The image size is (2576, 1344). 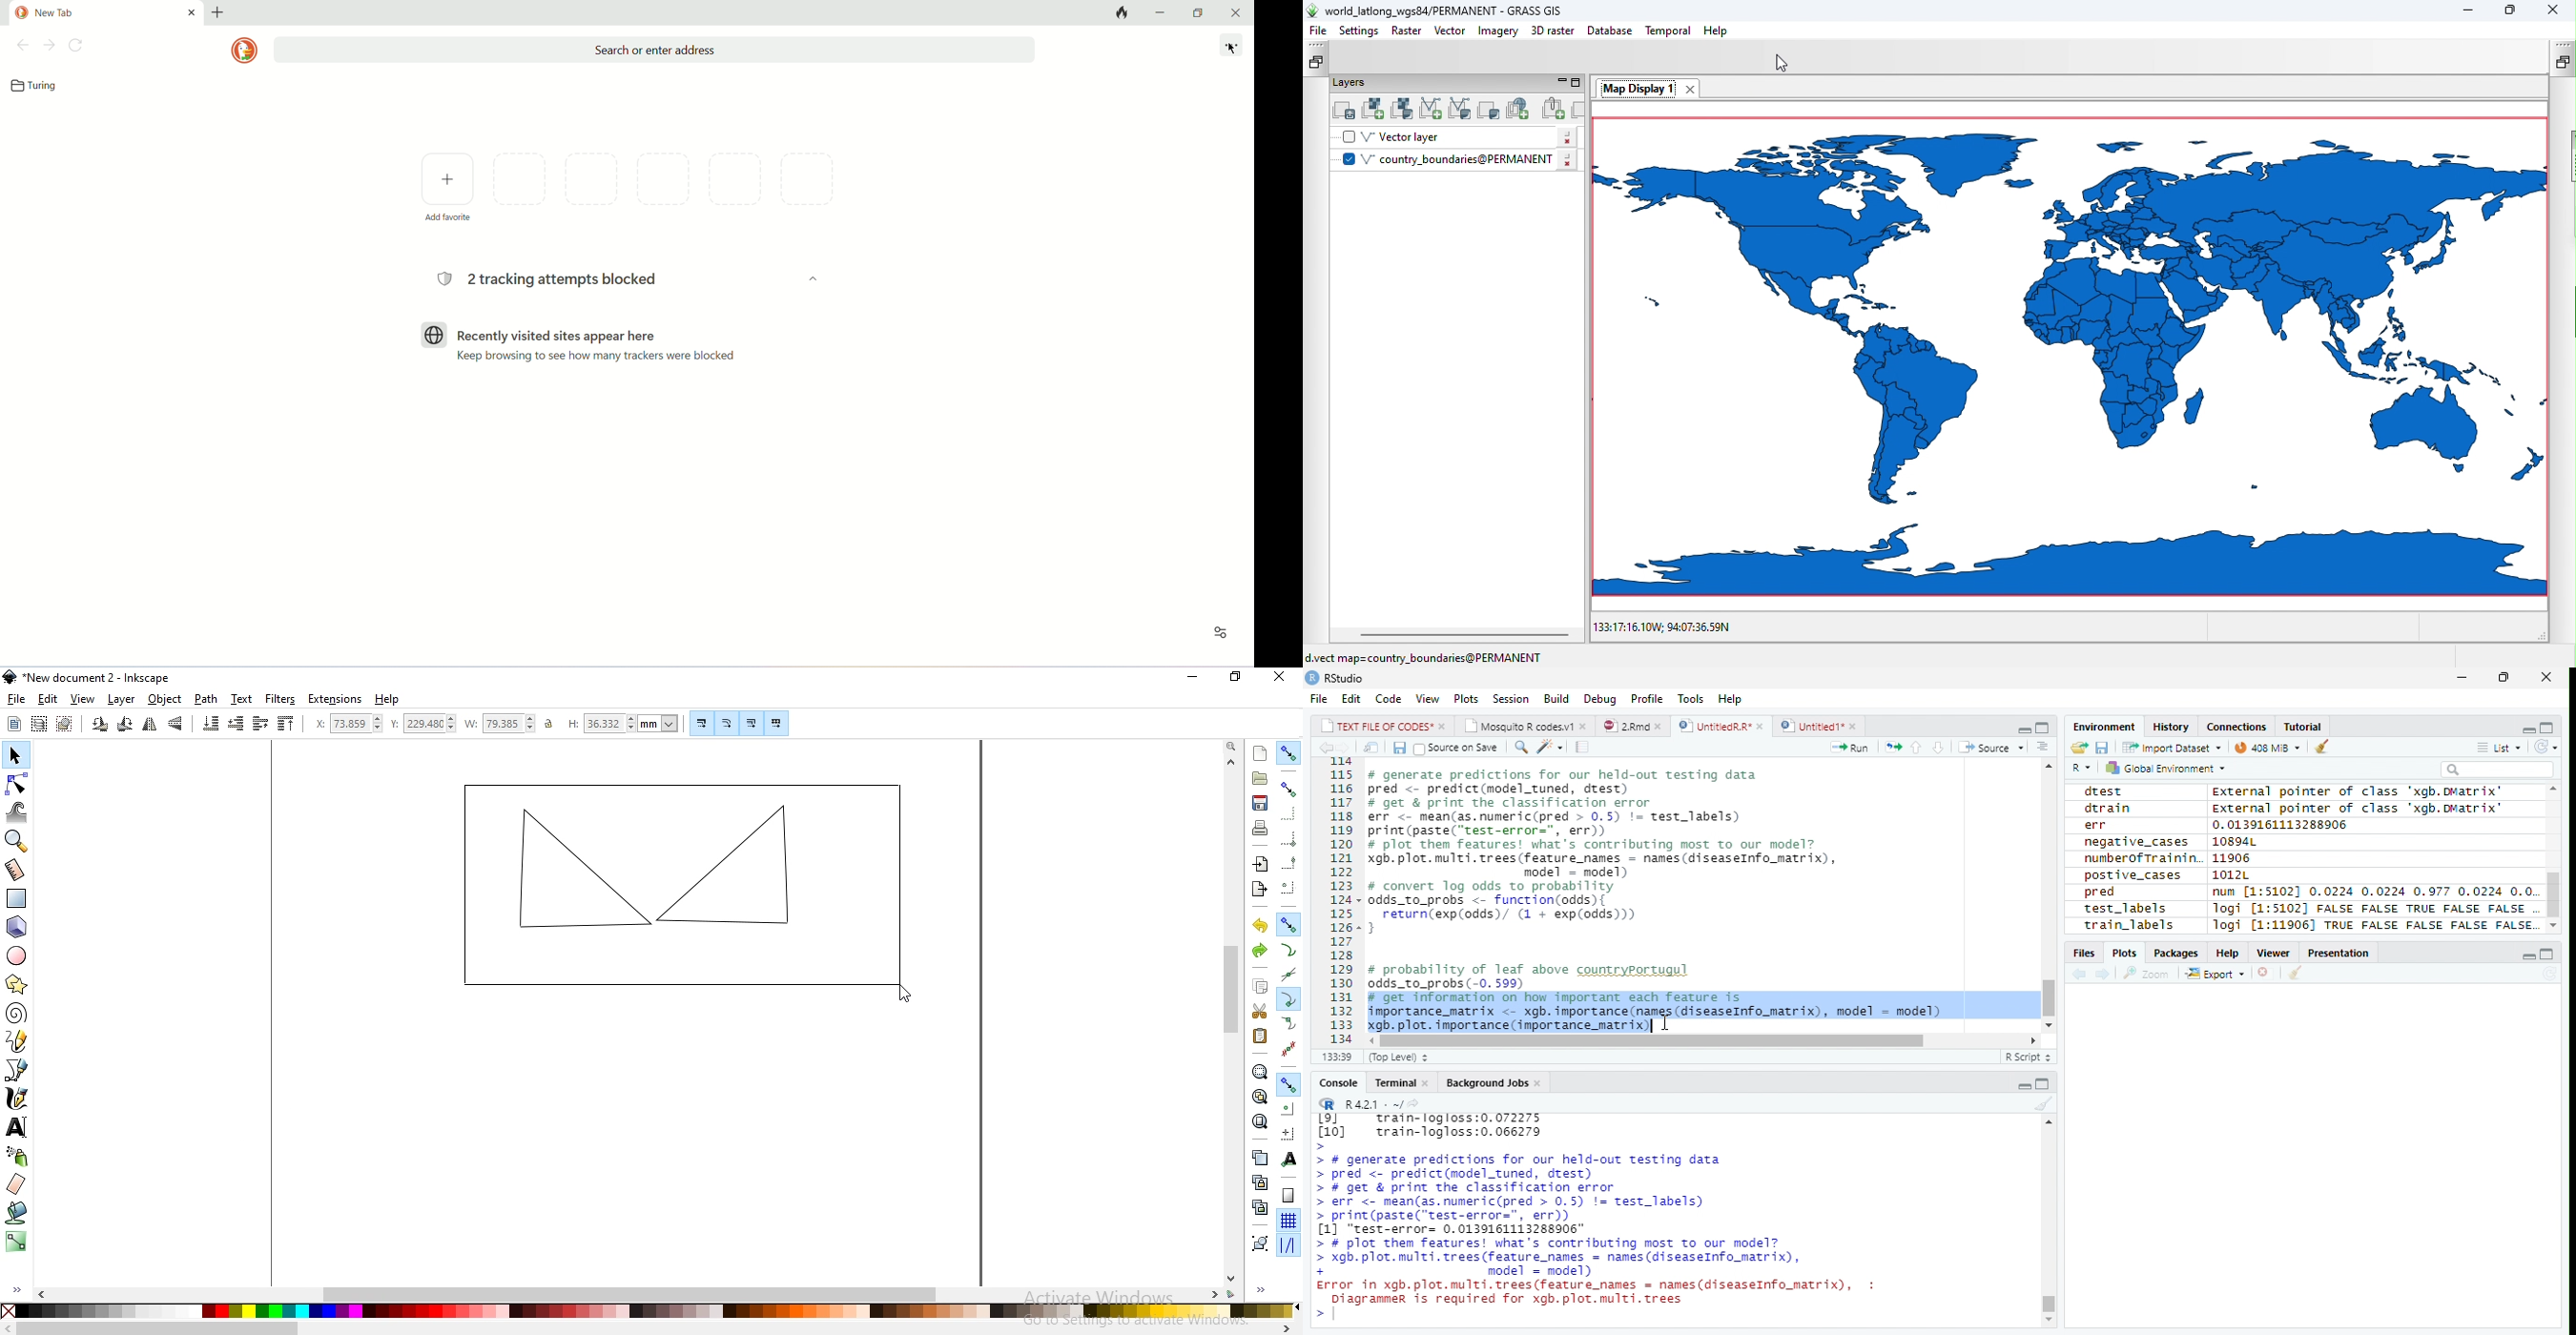 What do you see at coordinates (2461, 678) in the screenshot?
I see `Minimize` at bounding box center [2461, 678].